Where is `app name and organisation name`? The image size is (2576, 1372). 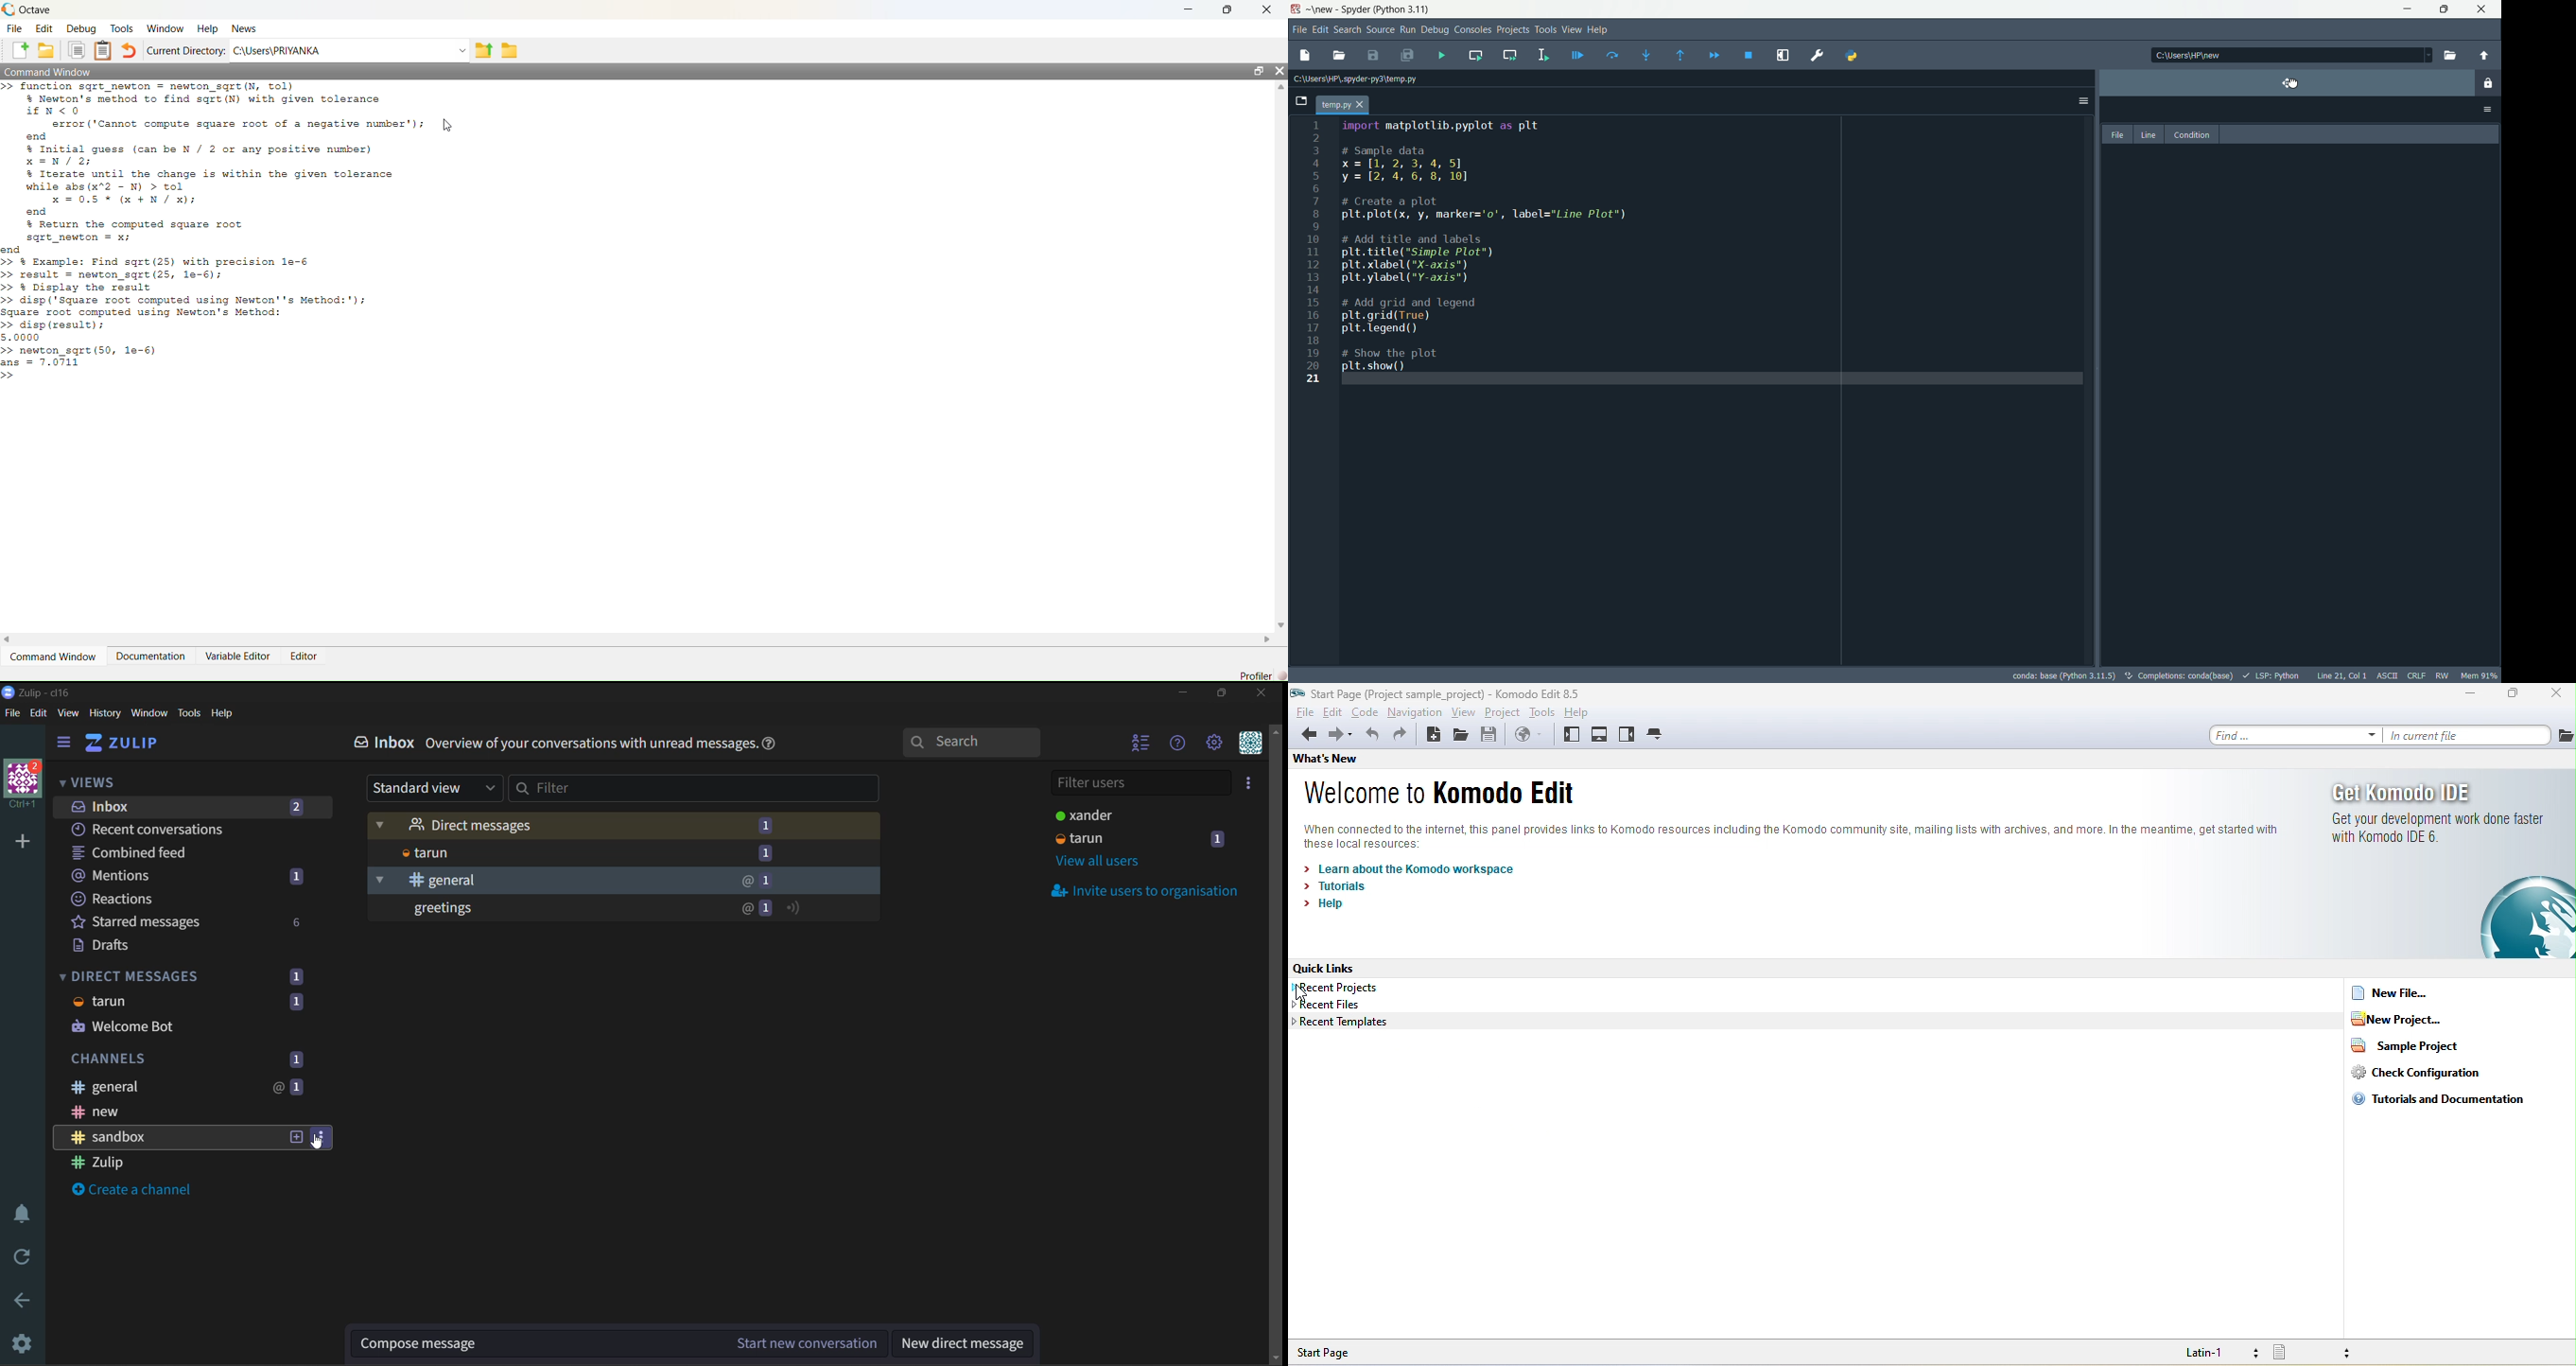 app name and organisation name is located at coordinates (37, 692).